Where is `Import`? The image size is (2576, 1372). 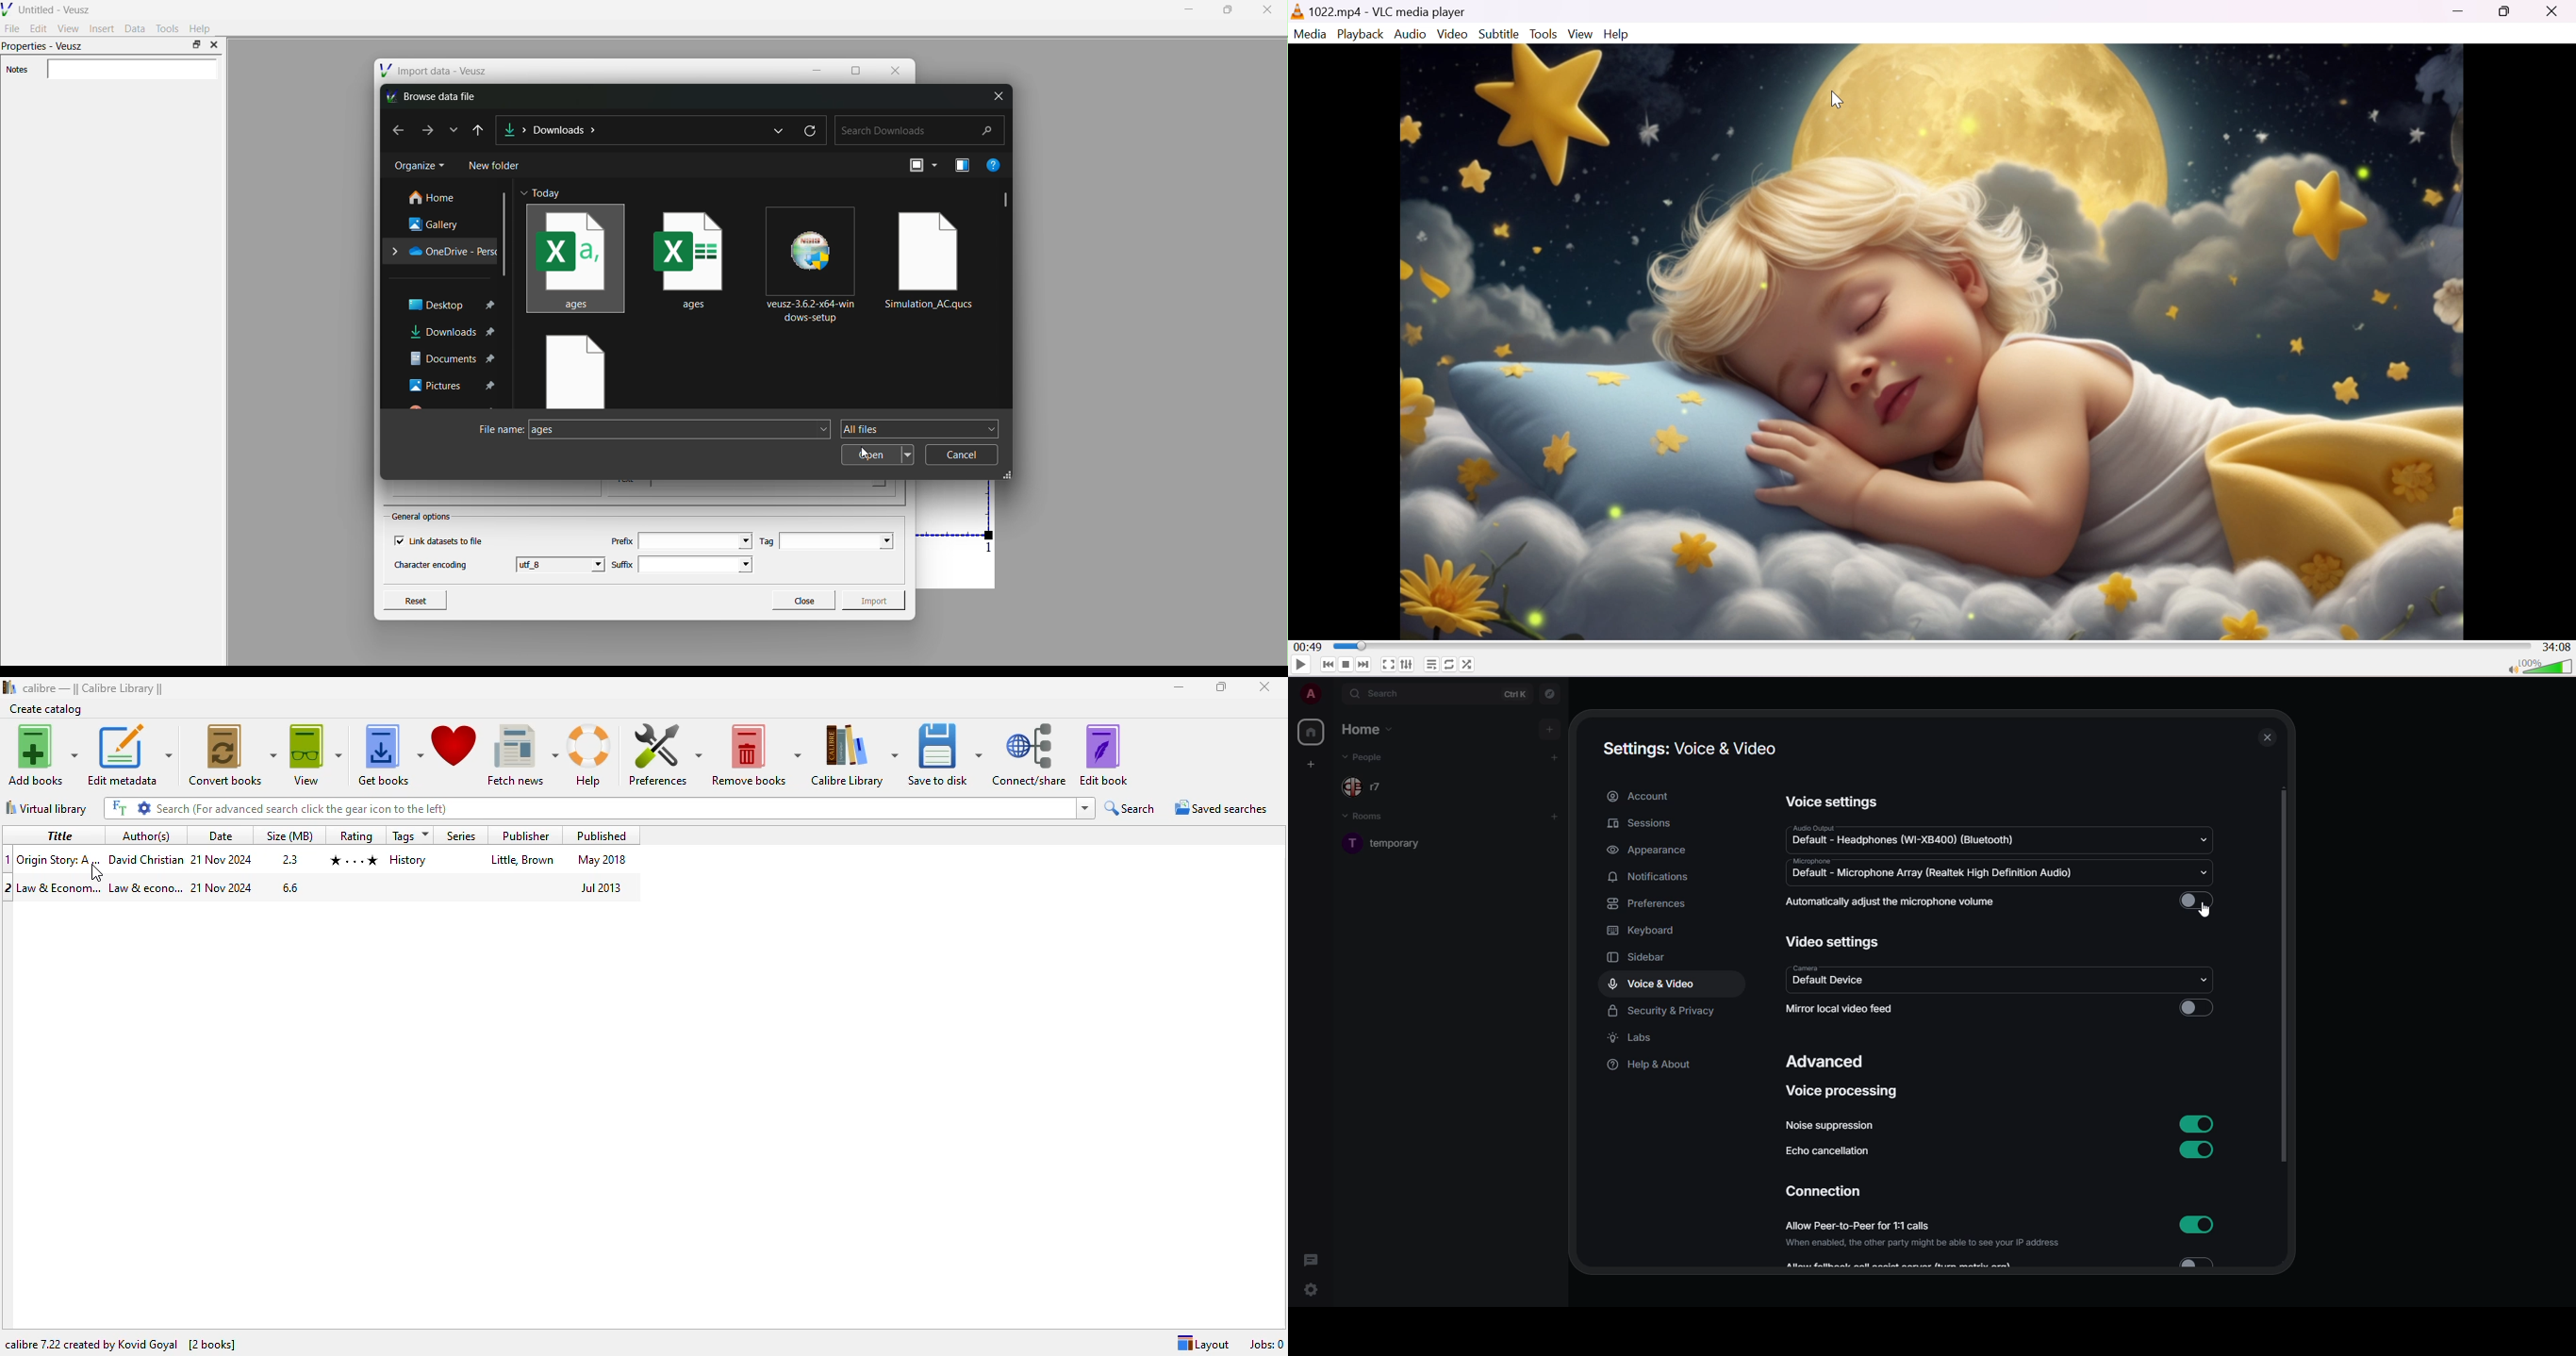
Import is located at coordinates (876, 600).